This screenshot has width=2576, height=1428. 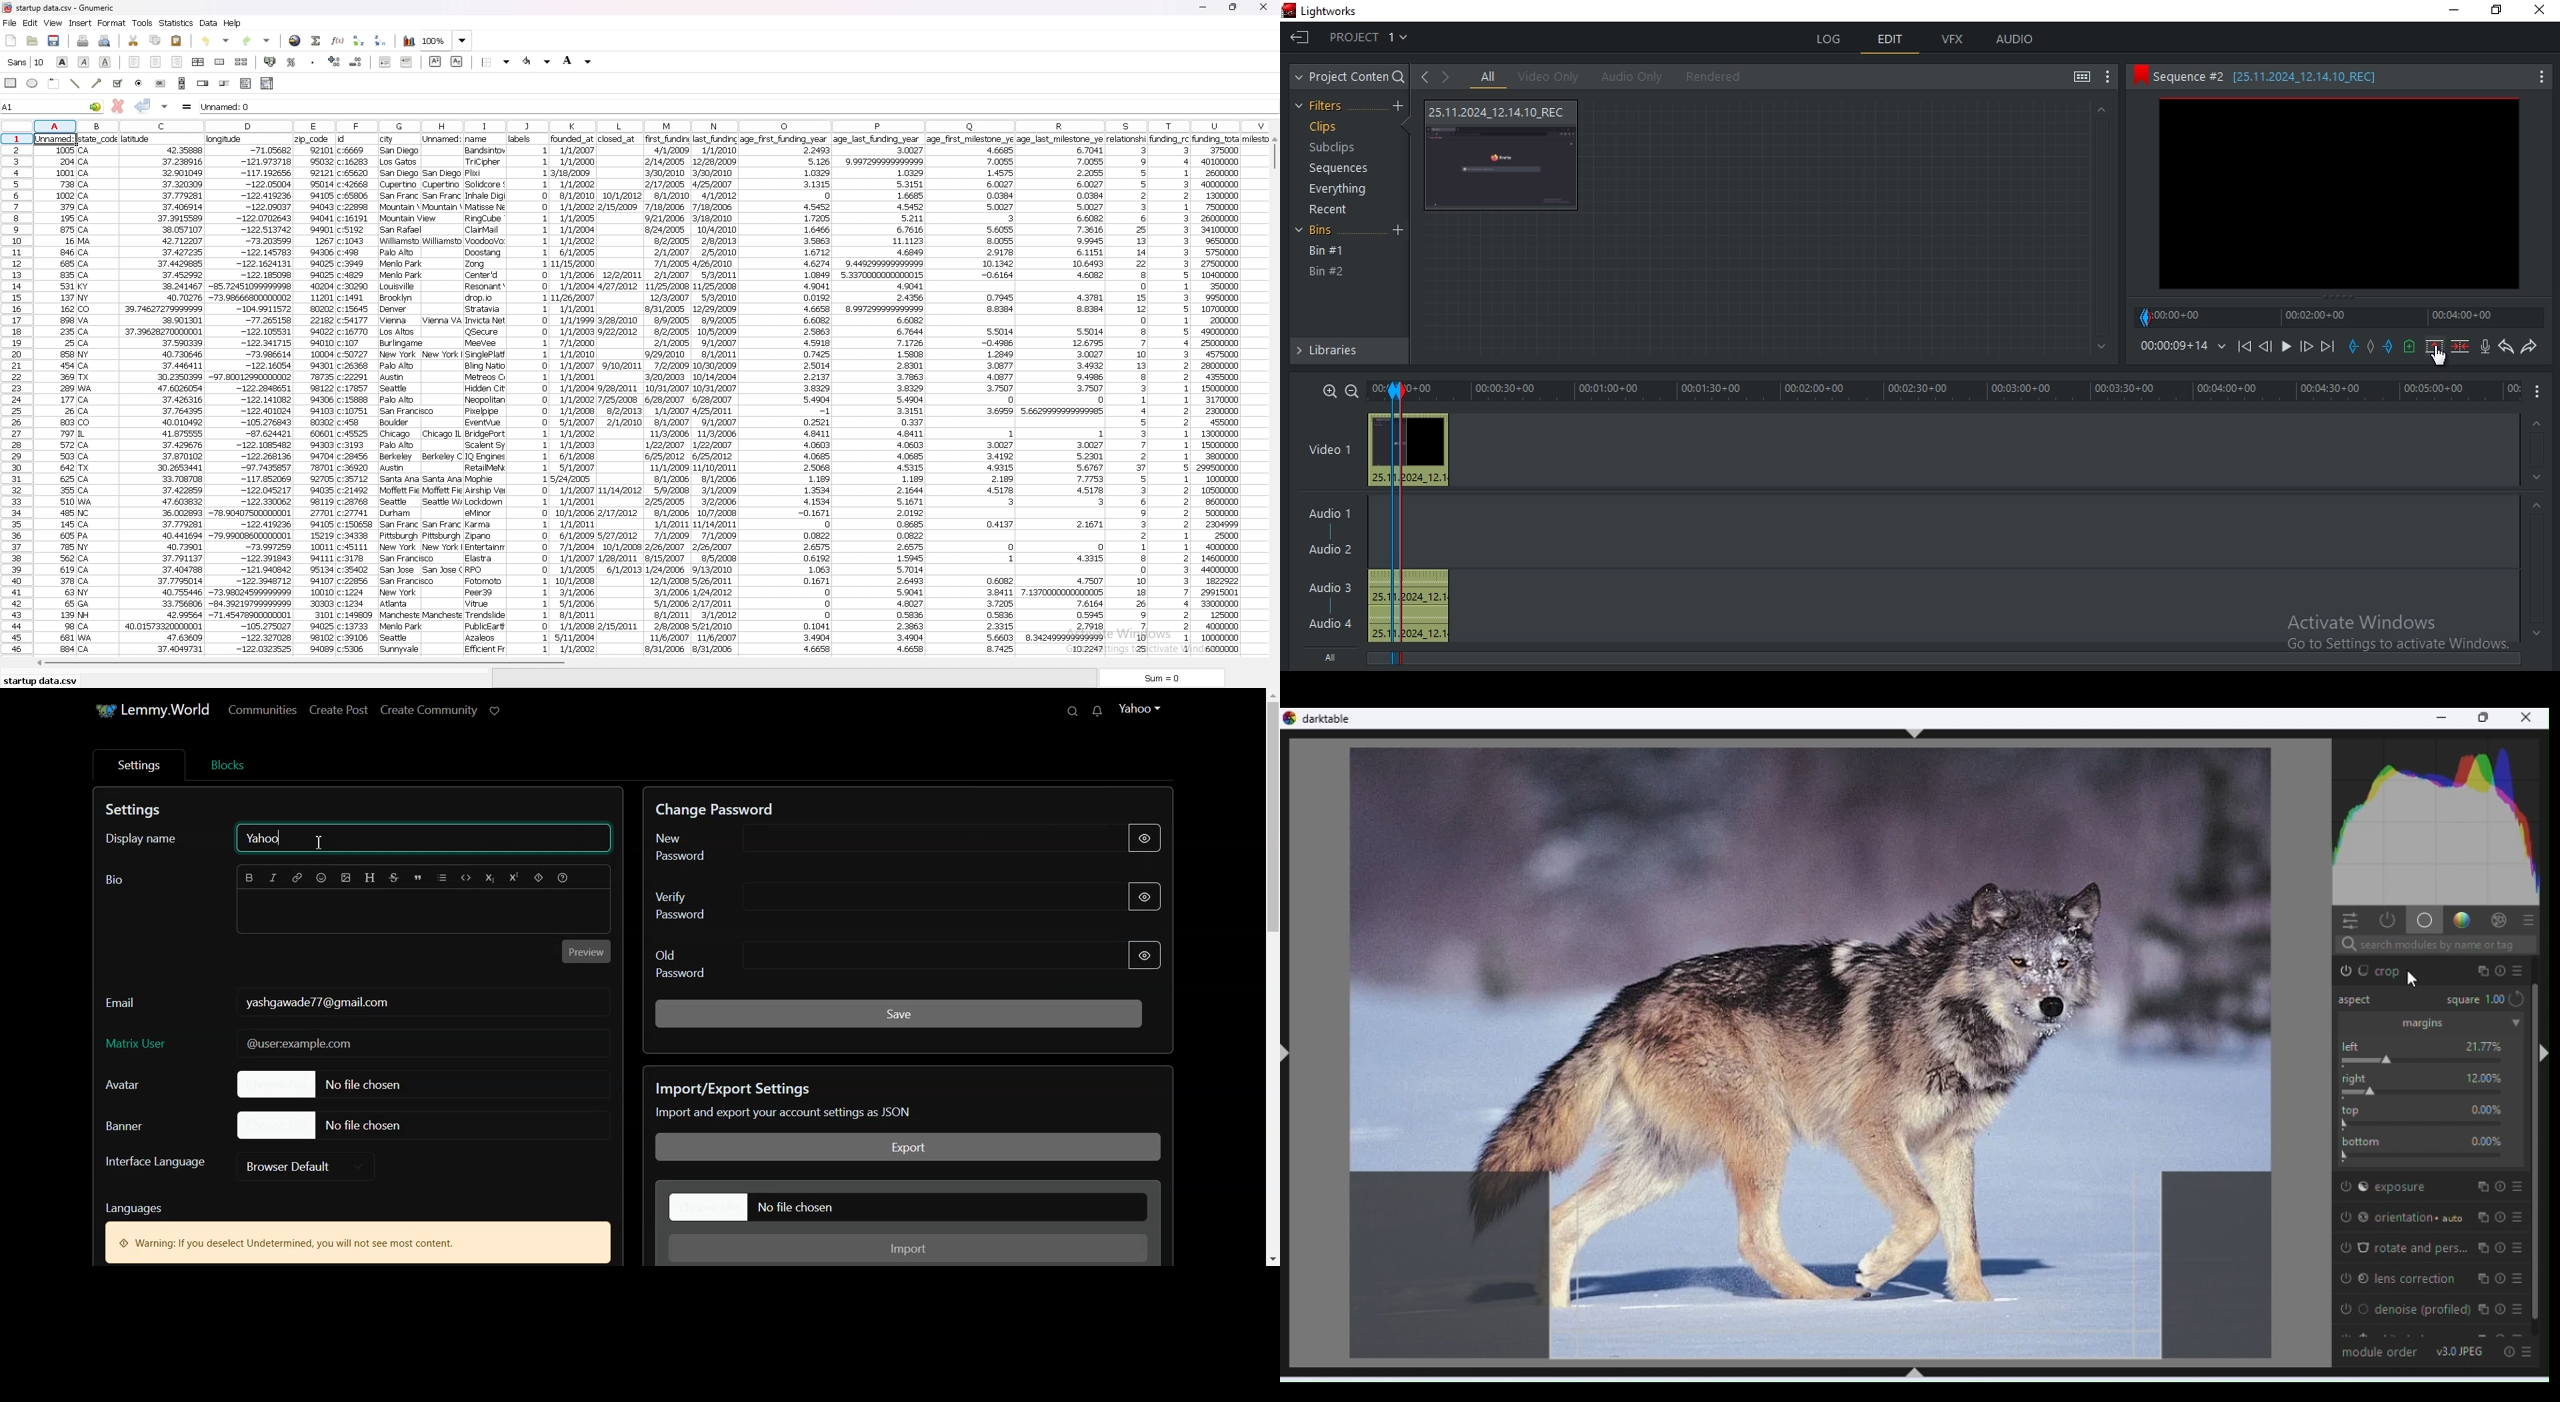 I want to click on subscript, so click(x=456, y=61).